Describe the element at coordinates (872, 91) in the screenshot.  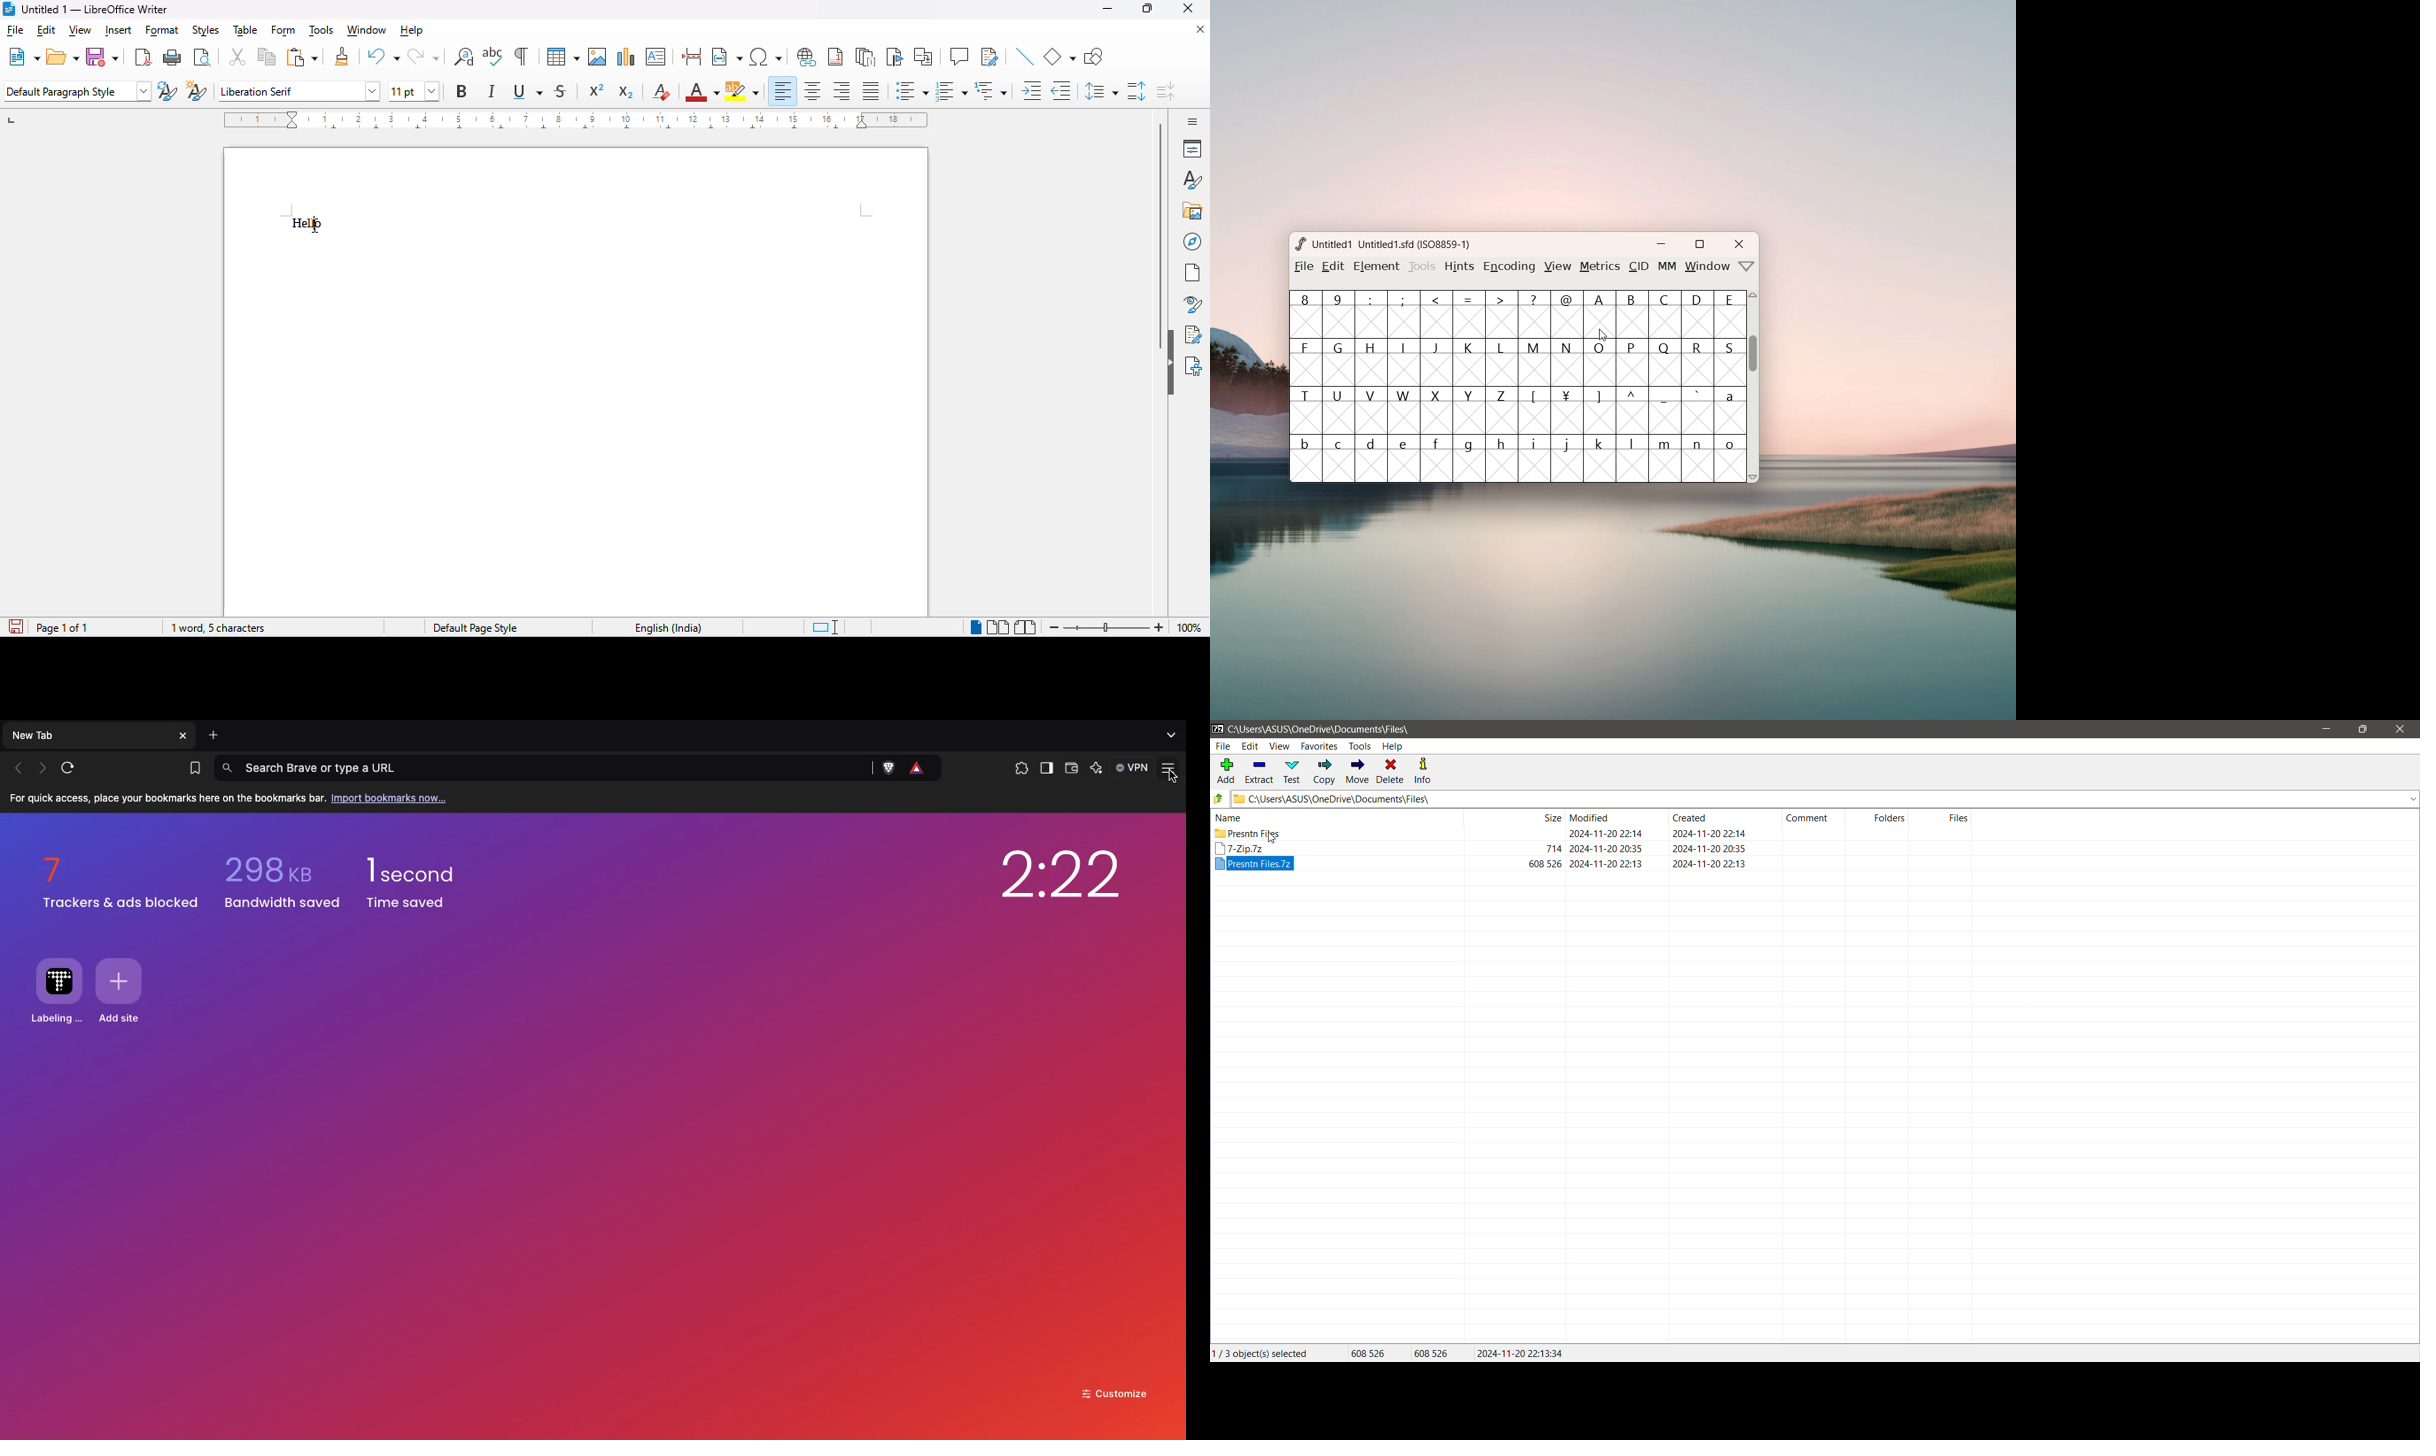
I see `justified` at that location.